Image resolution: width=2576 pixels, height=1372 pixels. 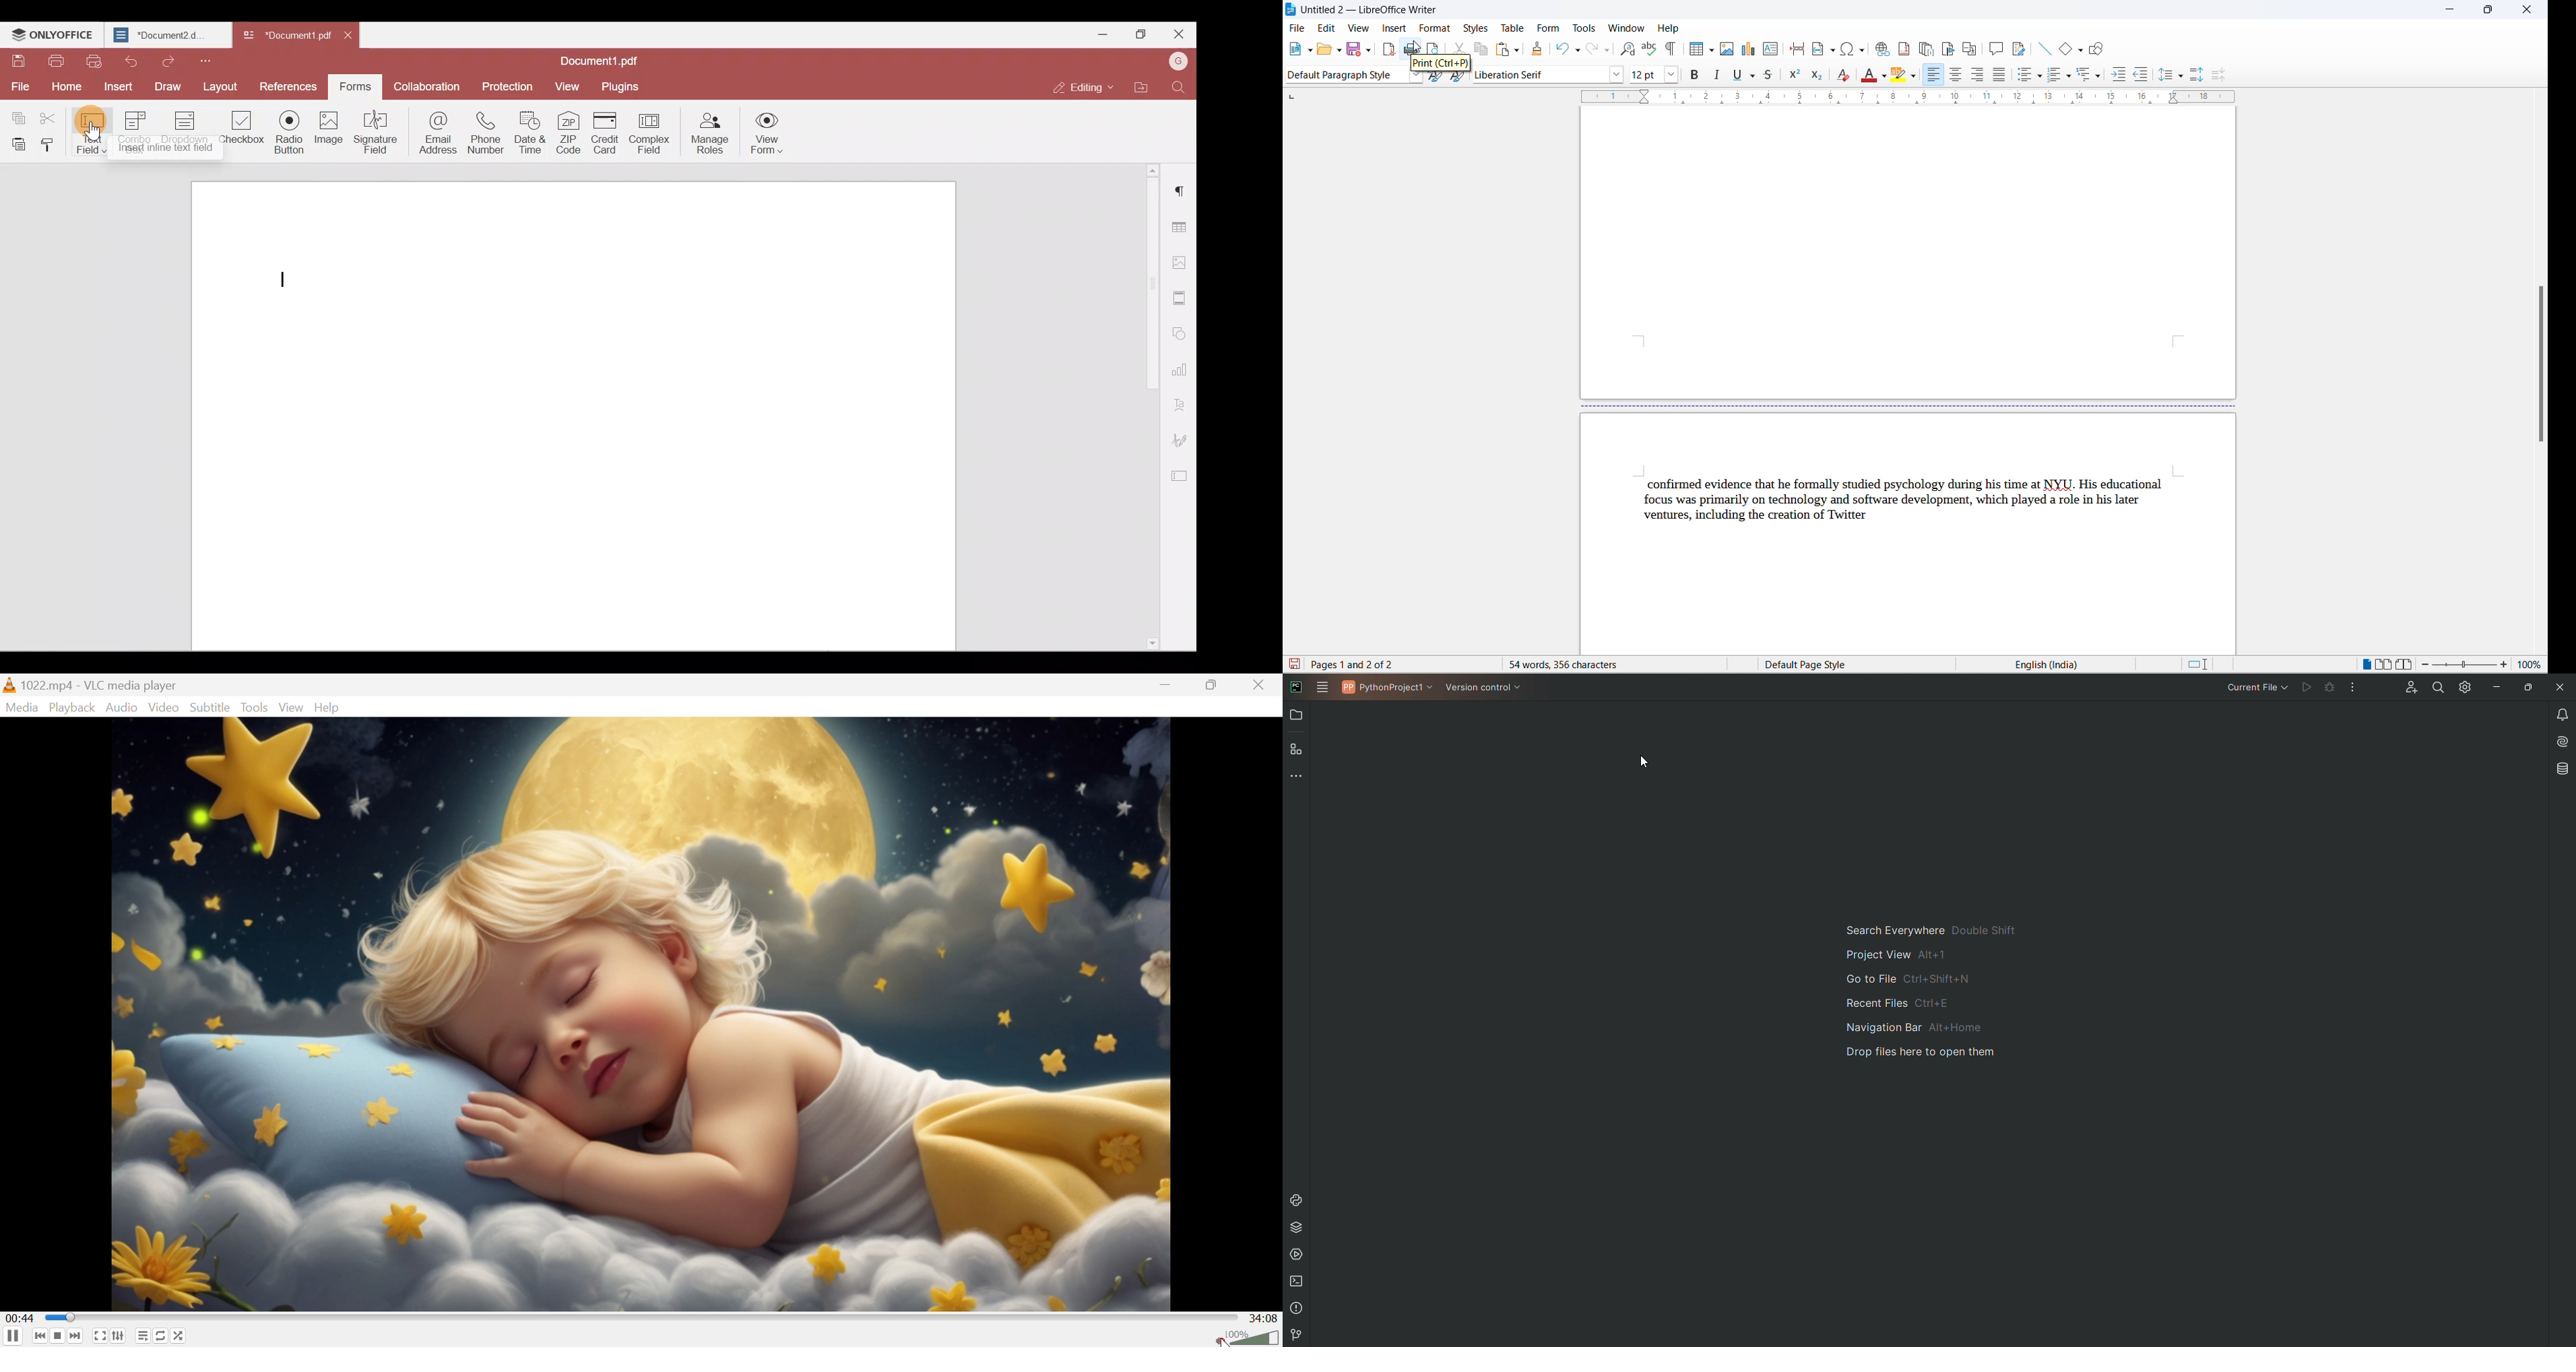 I want to click on insert endnote, so click(x=1925, y=49).